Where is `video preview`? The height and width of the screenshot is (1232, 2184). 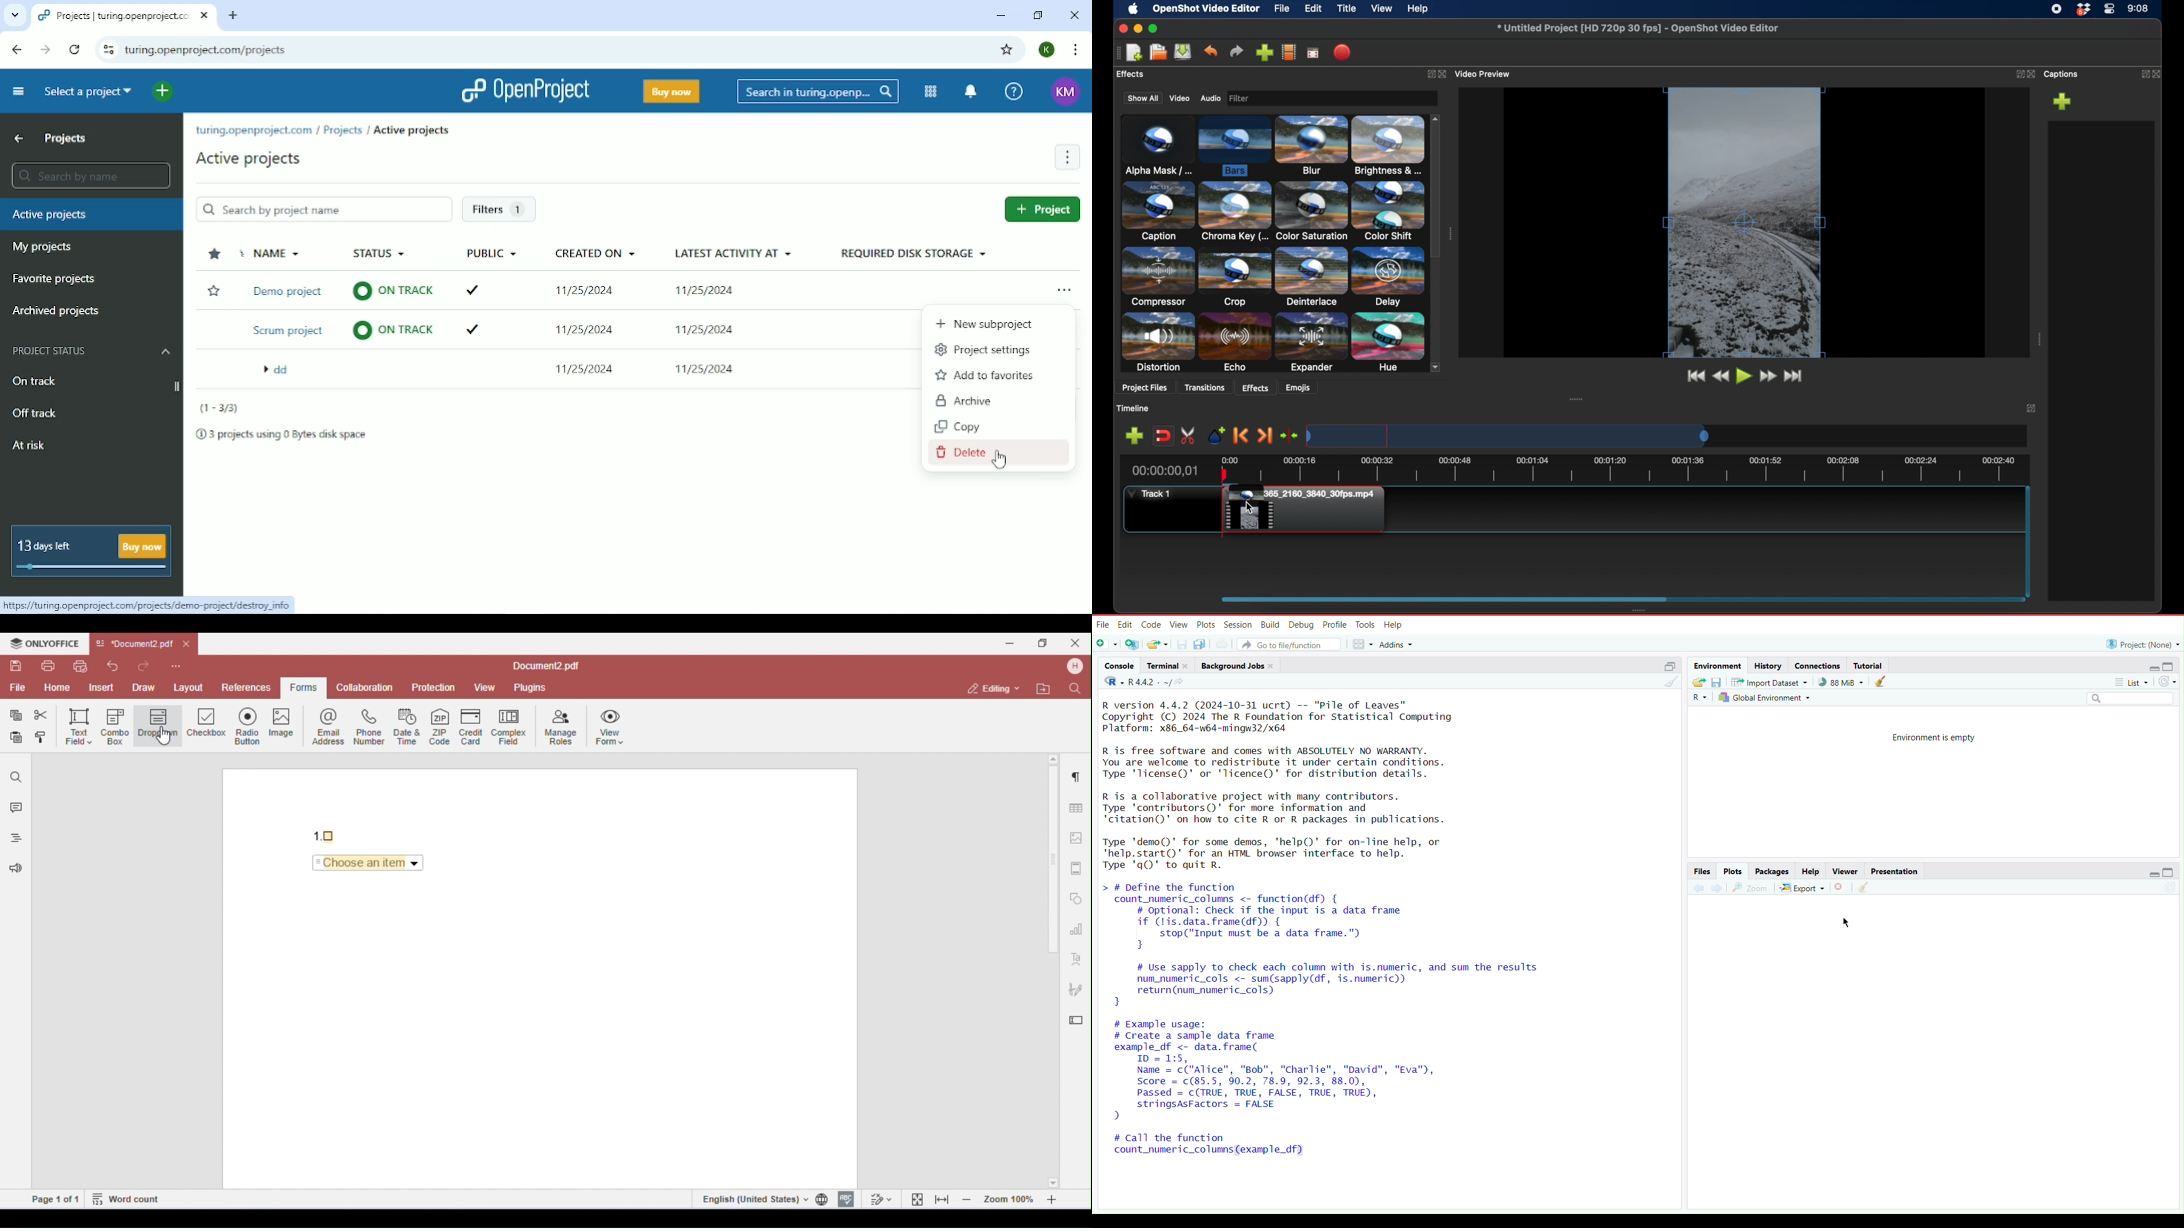 video preview is located at coordinates (1485, 73).